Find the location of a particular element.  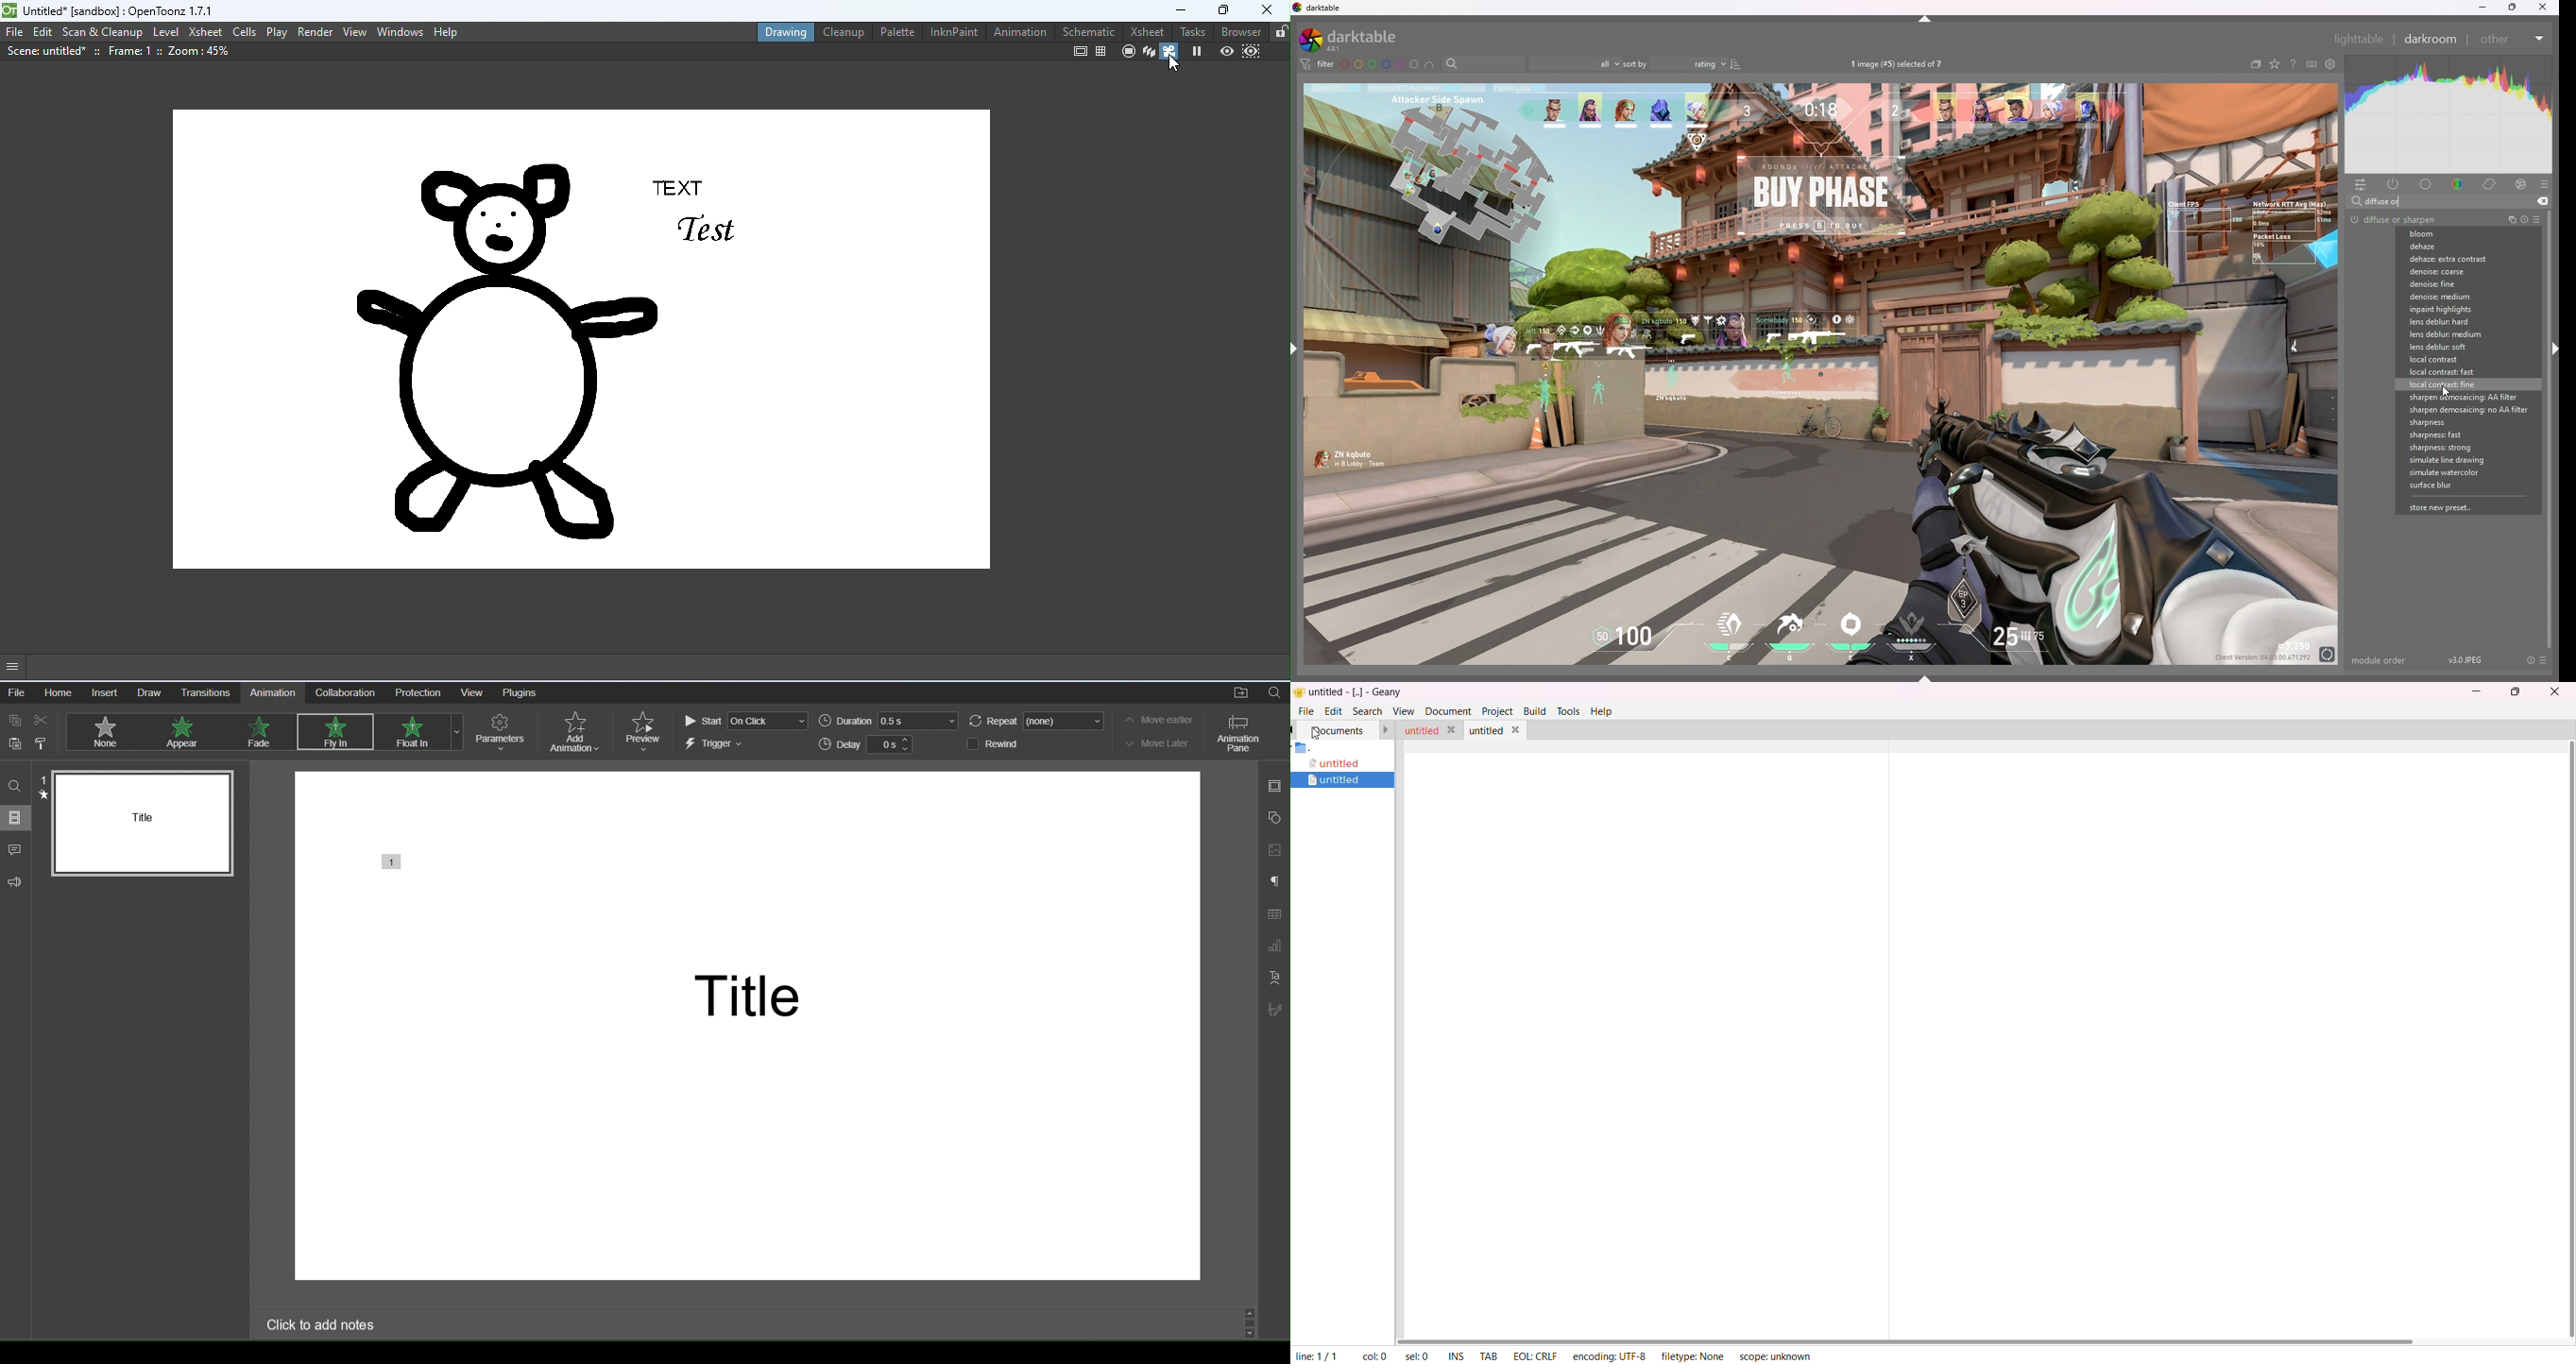

active modules is located at coordinates (2394, 184).